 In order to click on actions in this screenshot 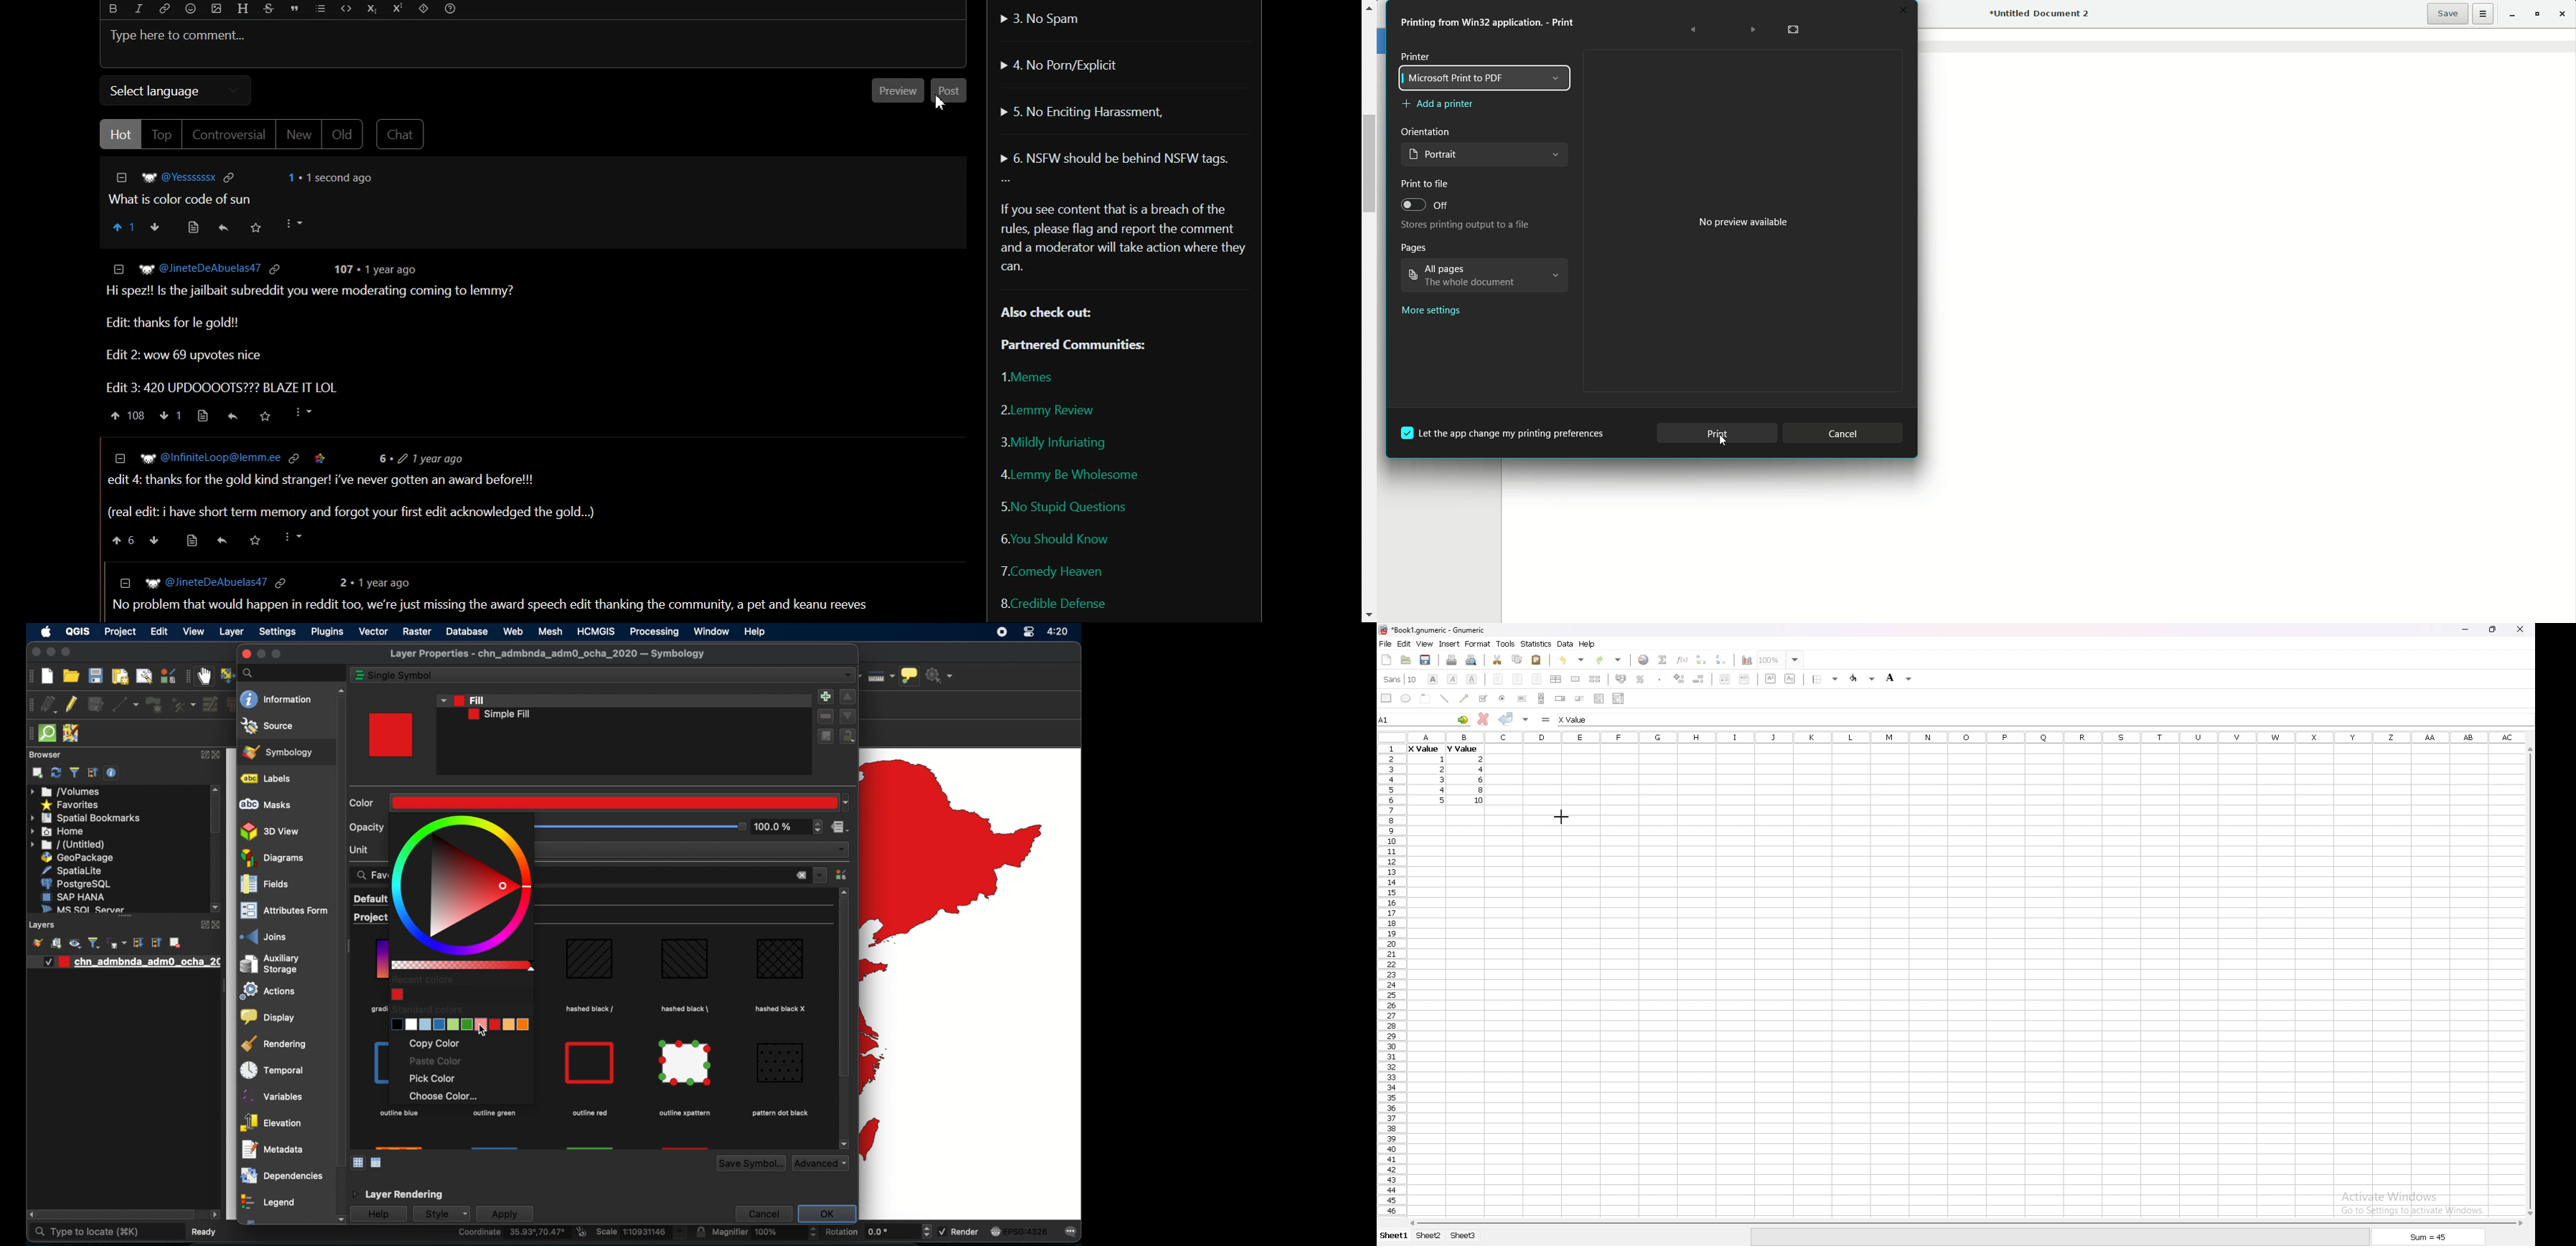, I will do `click(265, 992)`.